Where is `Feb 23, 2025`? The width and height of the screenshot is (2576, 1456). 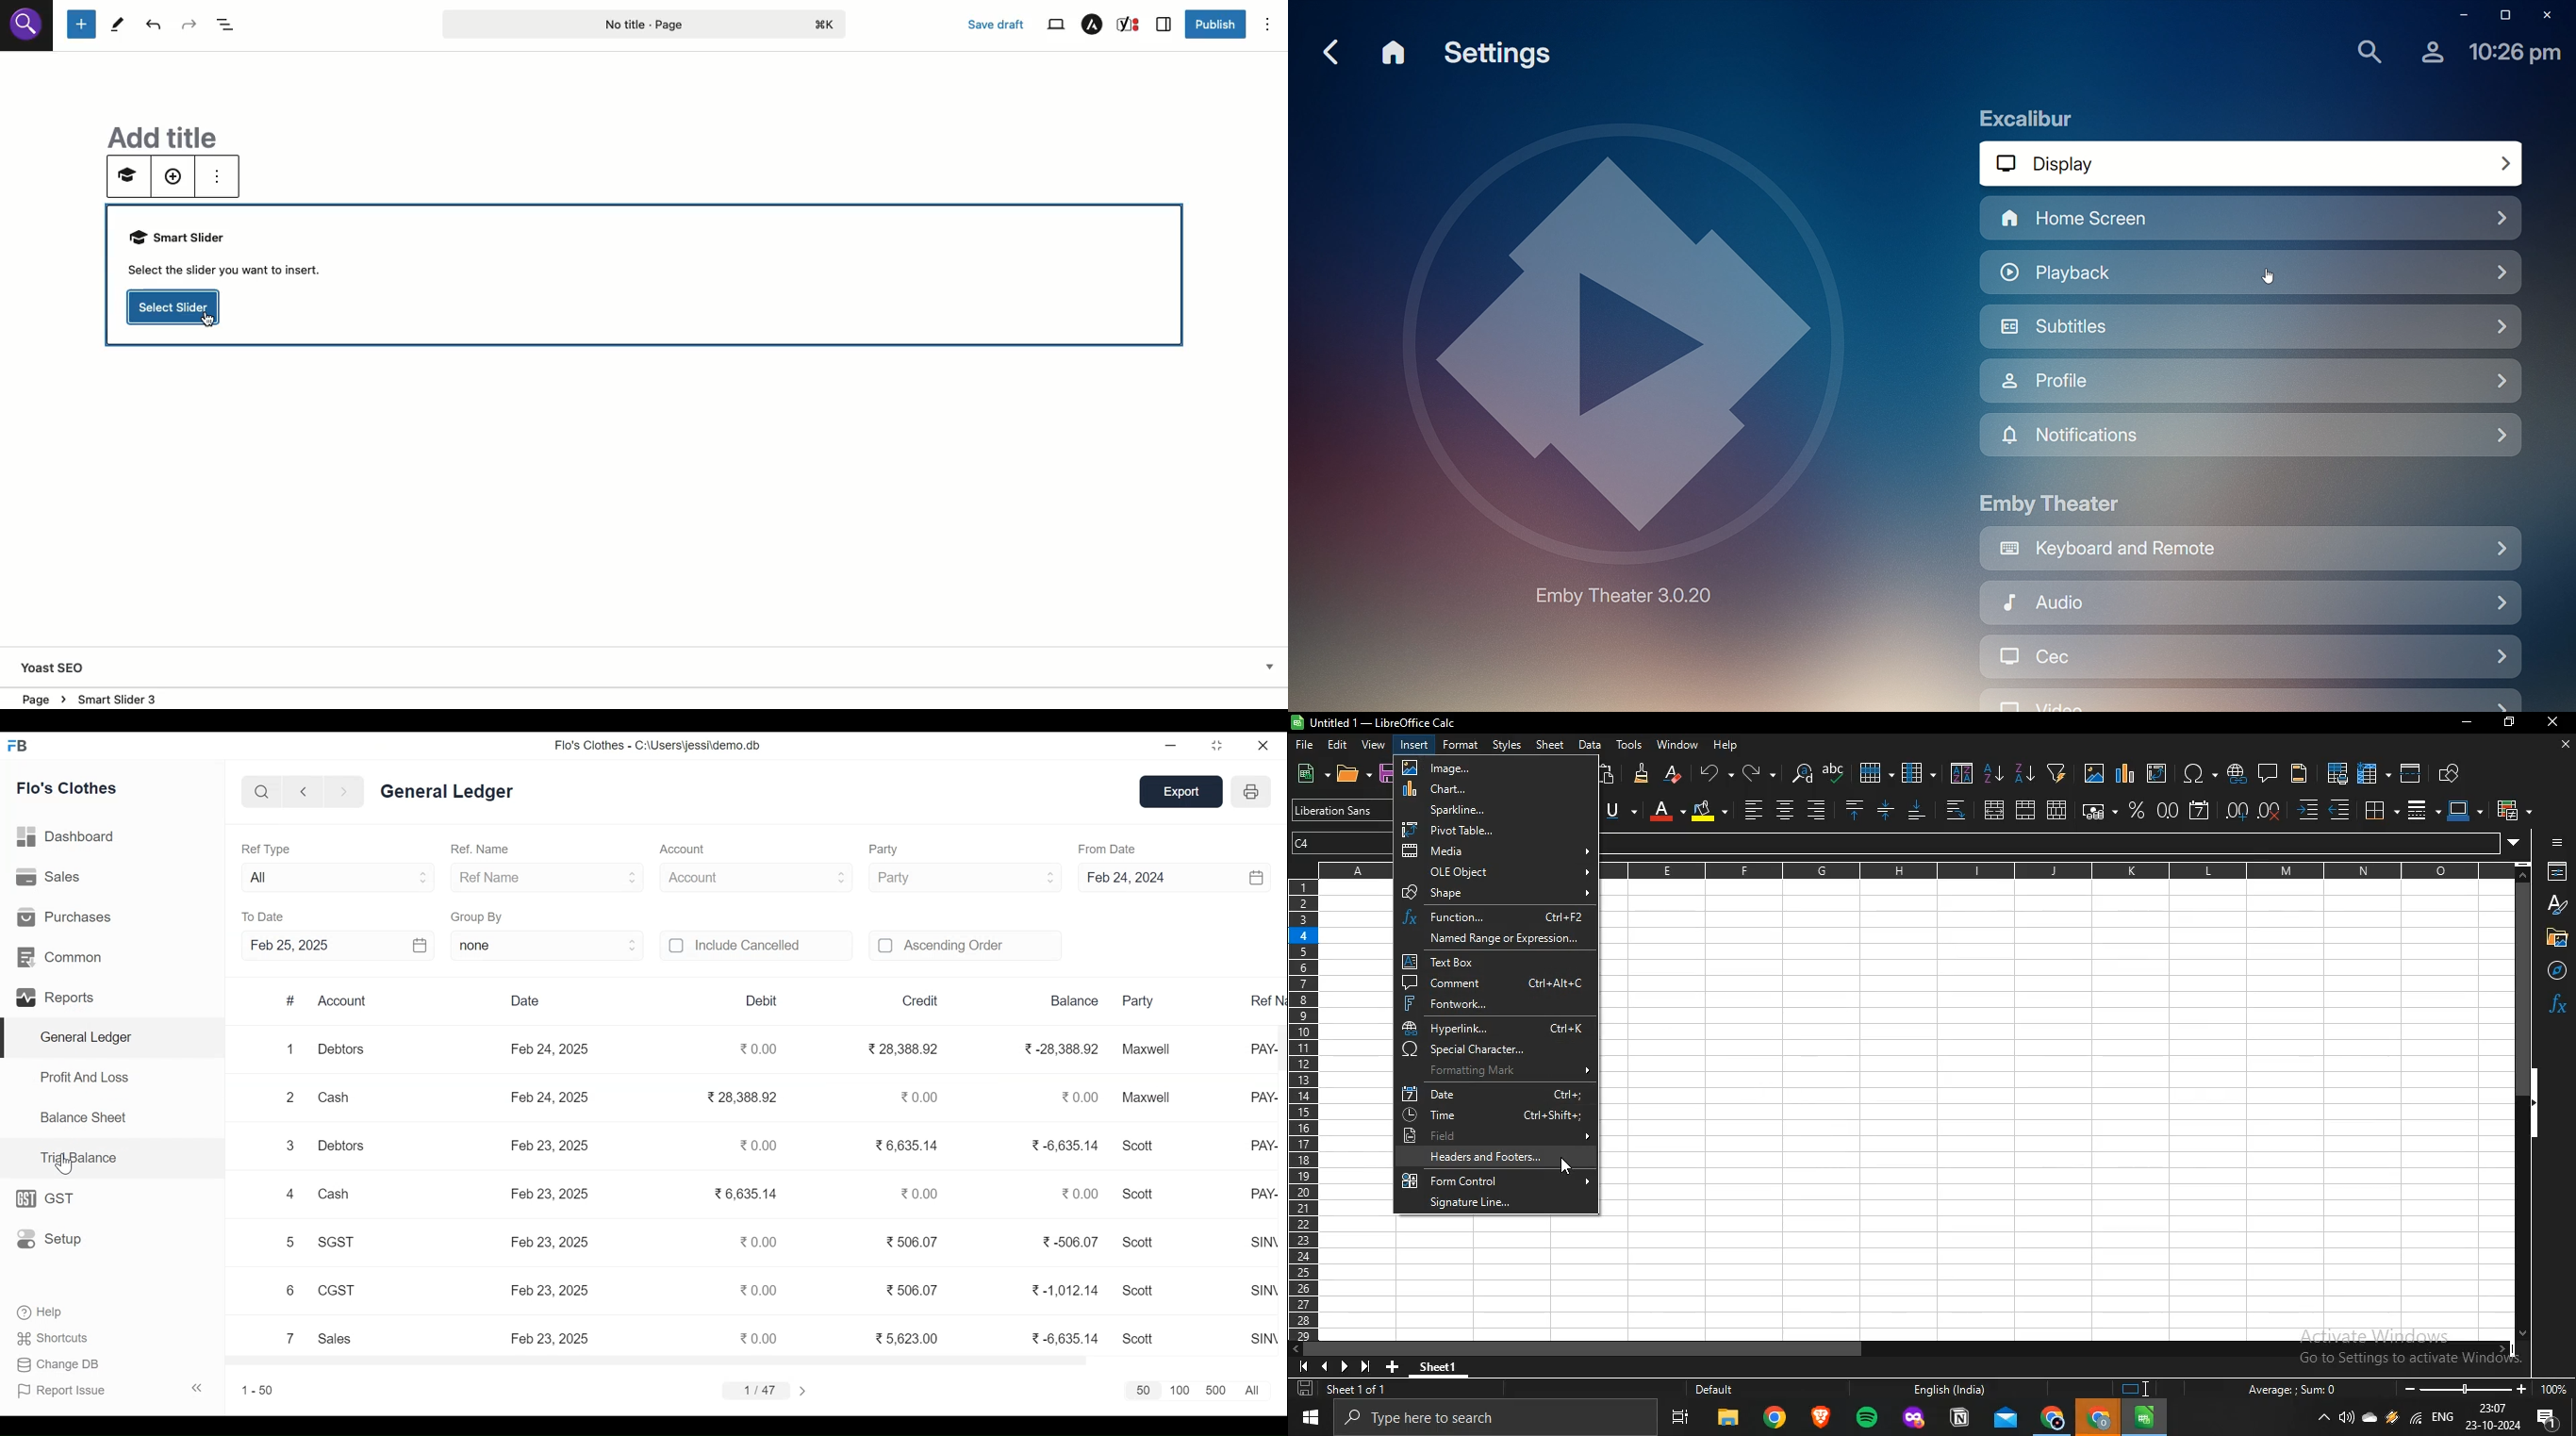 Feb 23, 2025 is located at coordinates (549, 1146).